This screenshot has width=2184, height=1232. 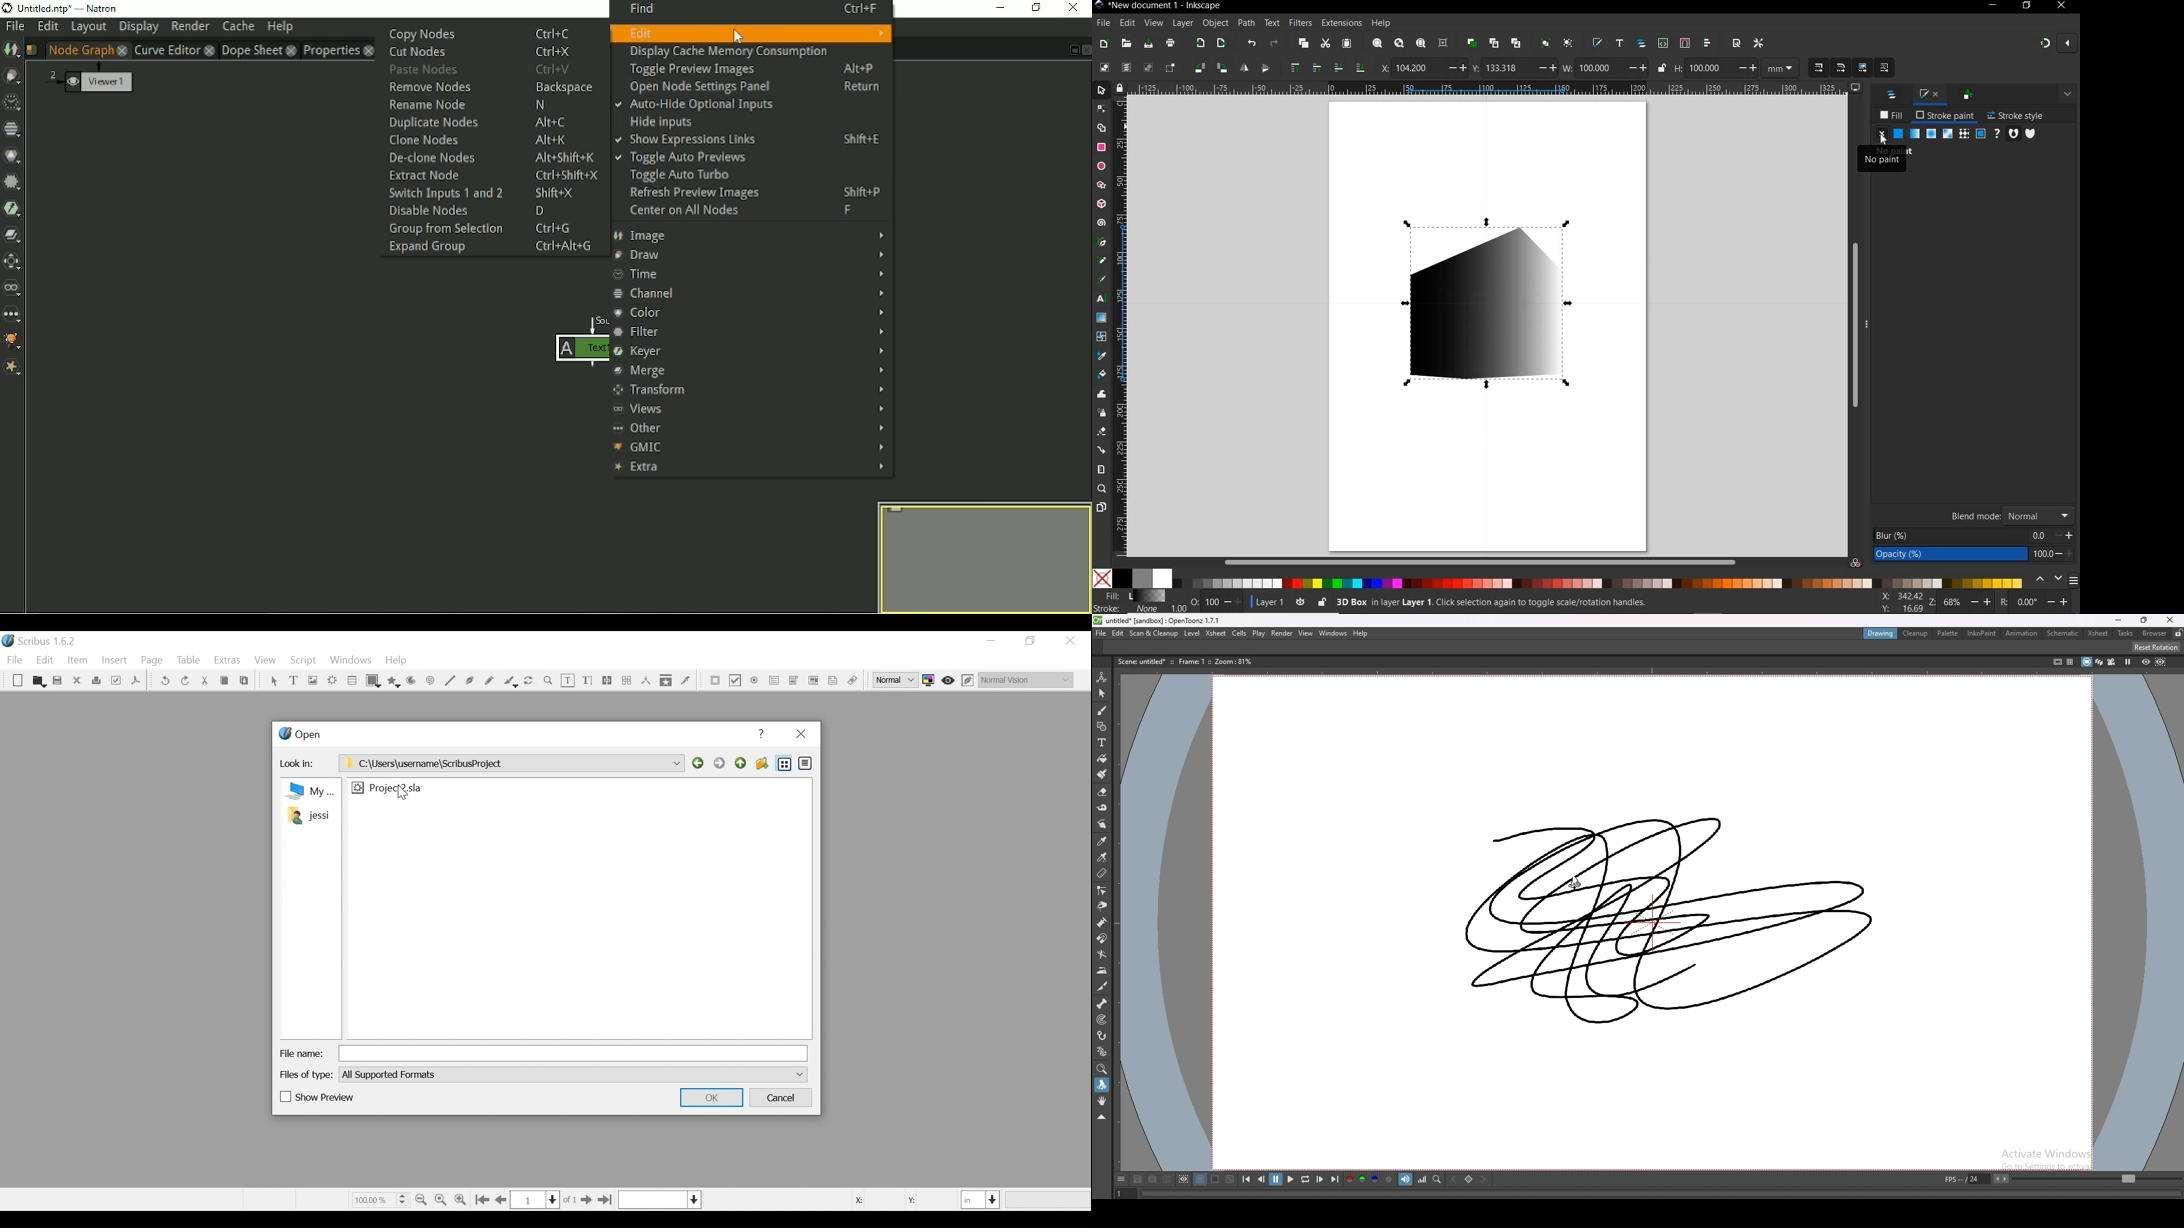 What do you see at coordinates (1171, 67) in the screenshot?
I see `TOGGLE SELECTION BOX` at bounding box center [1171, 67].